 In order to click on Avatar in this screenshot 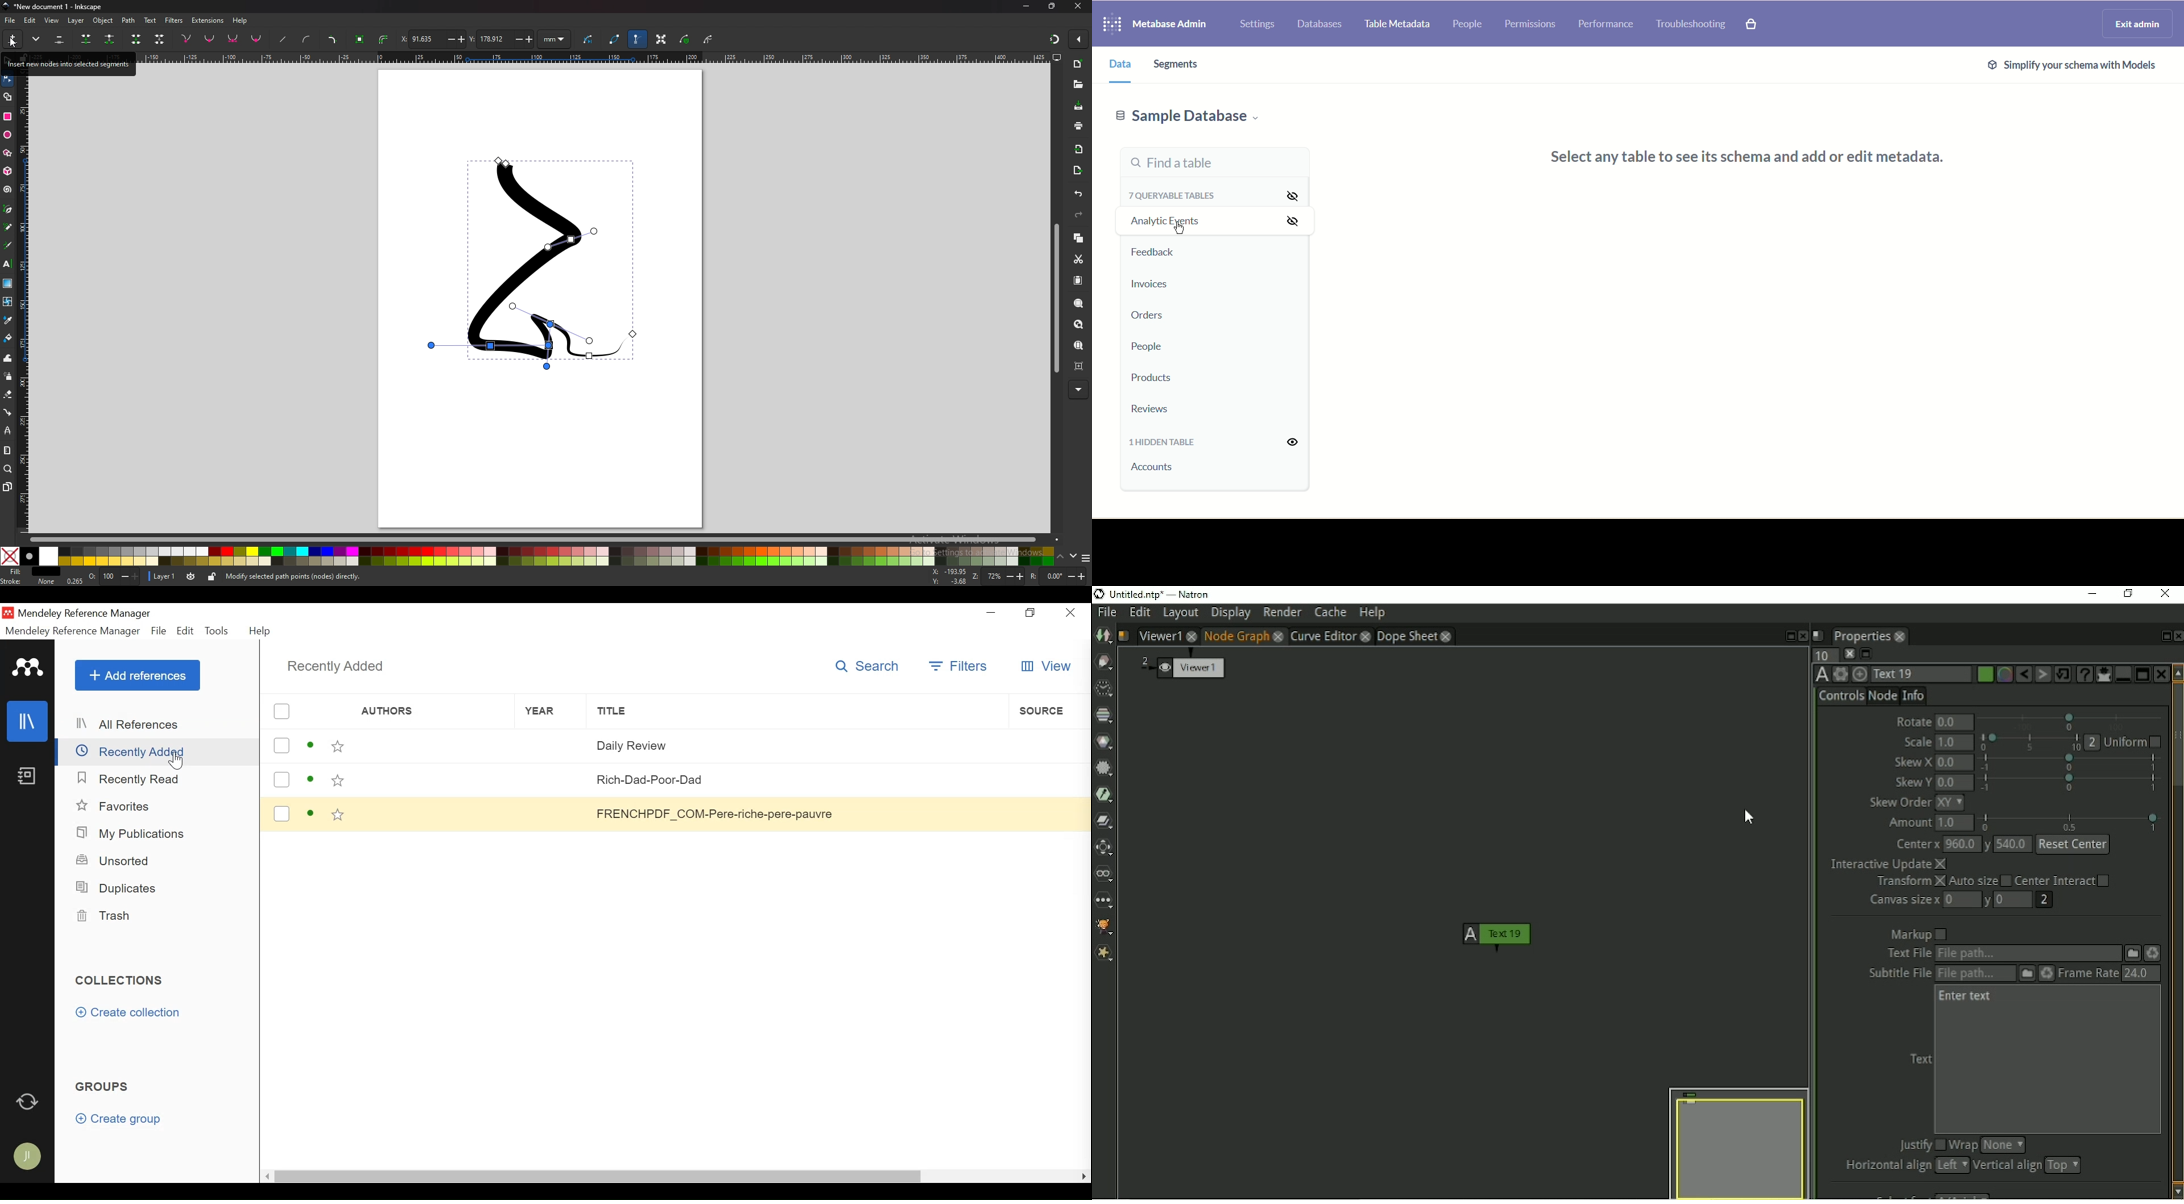, I will do `click(29, 1156)`.